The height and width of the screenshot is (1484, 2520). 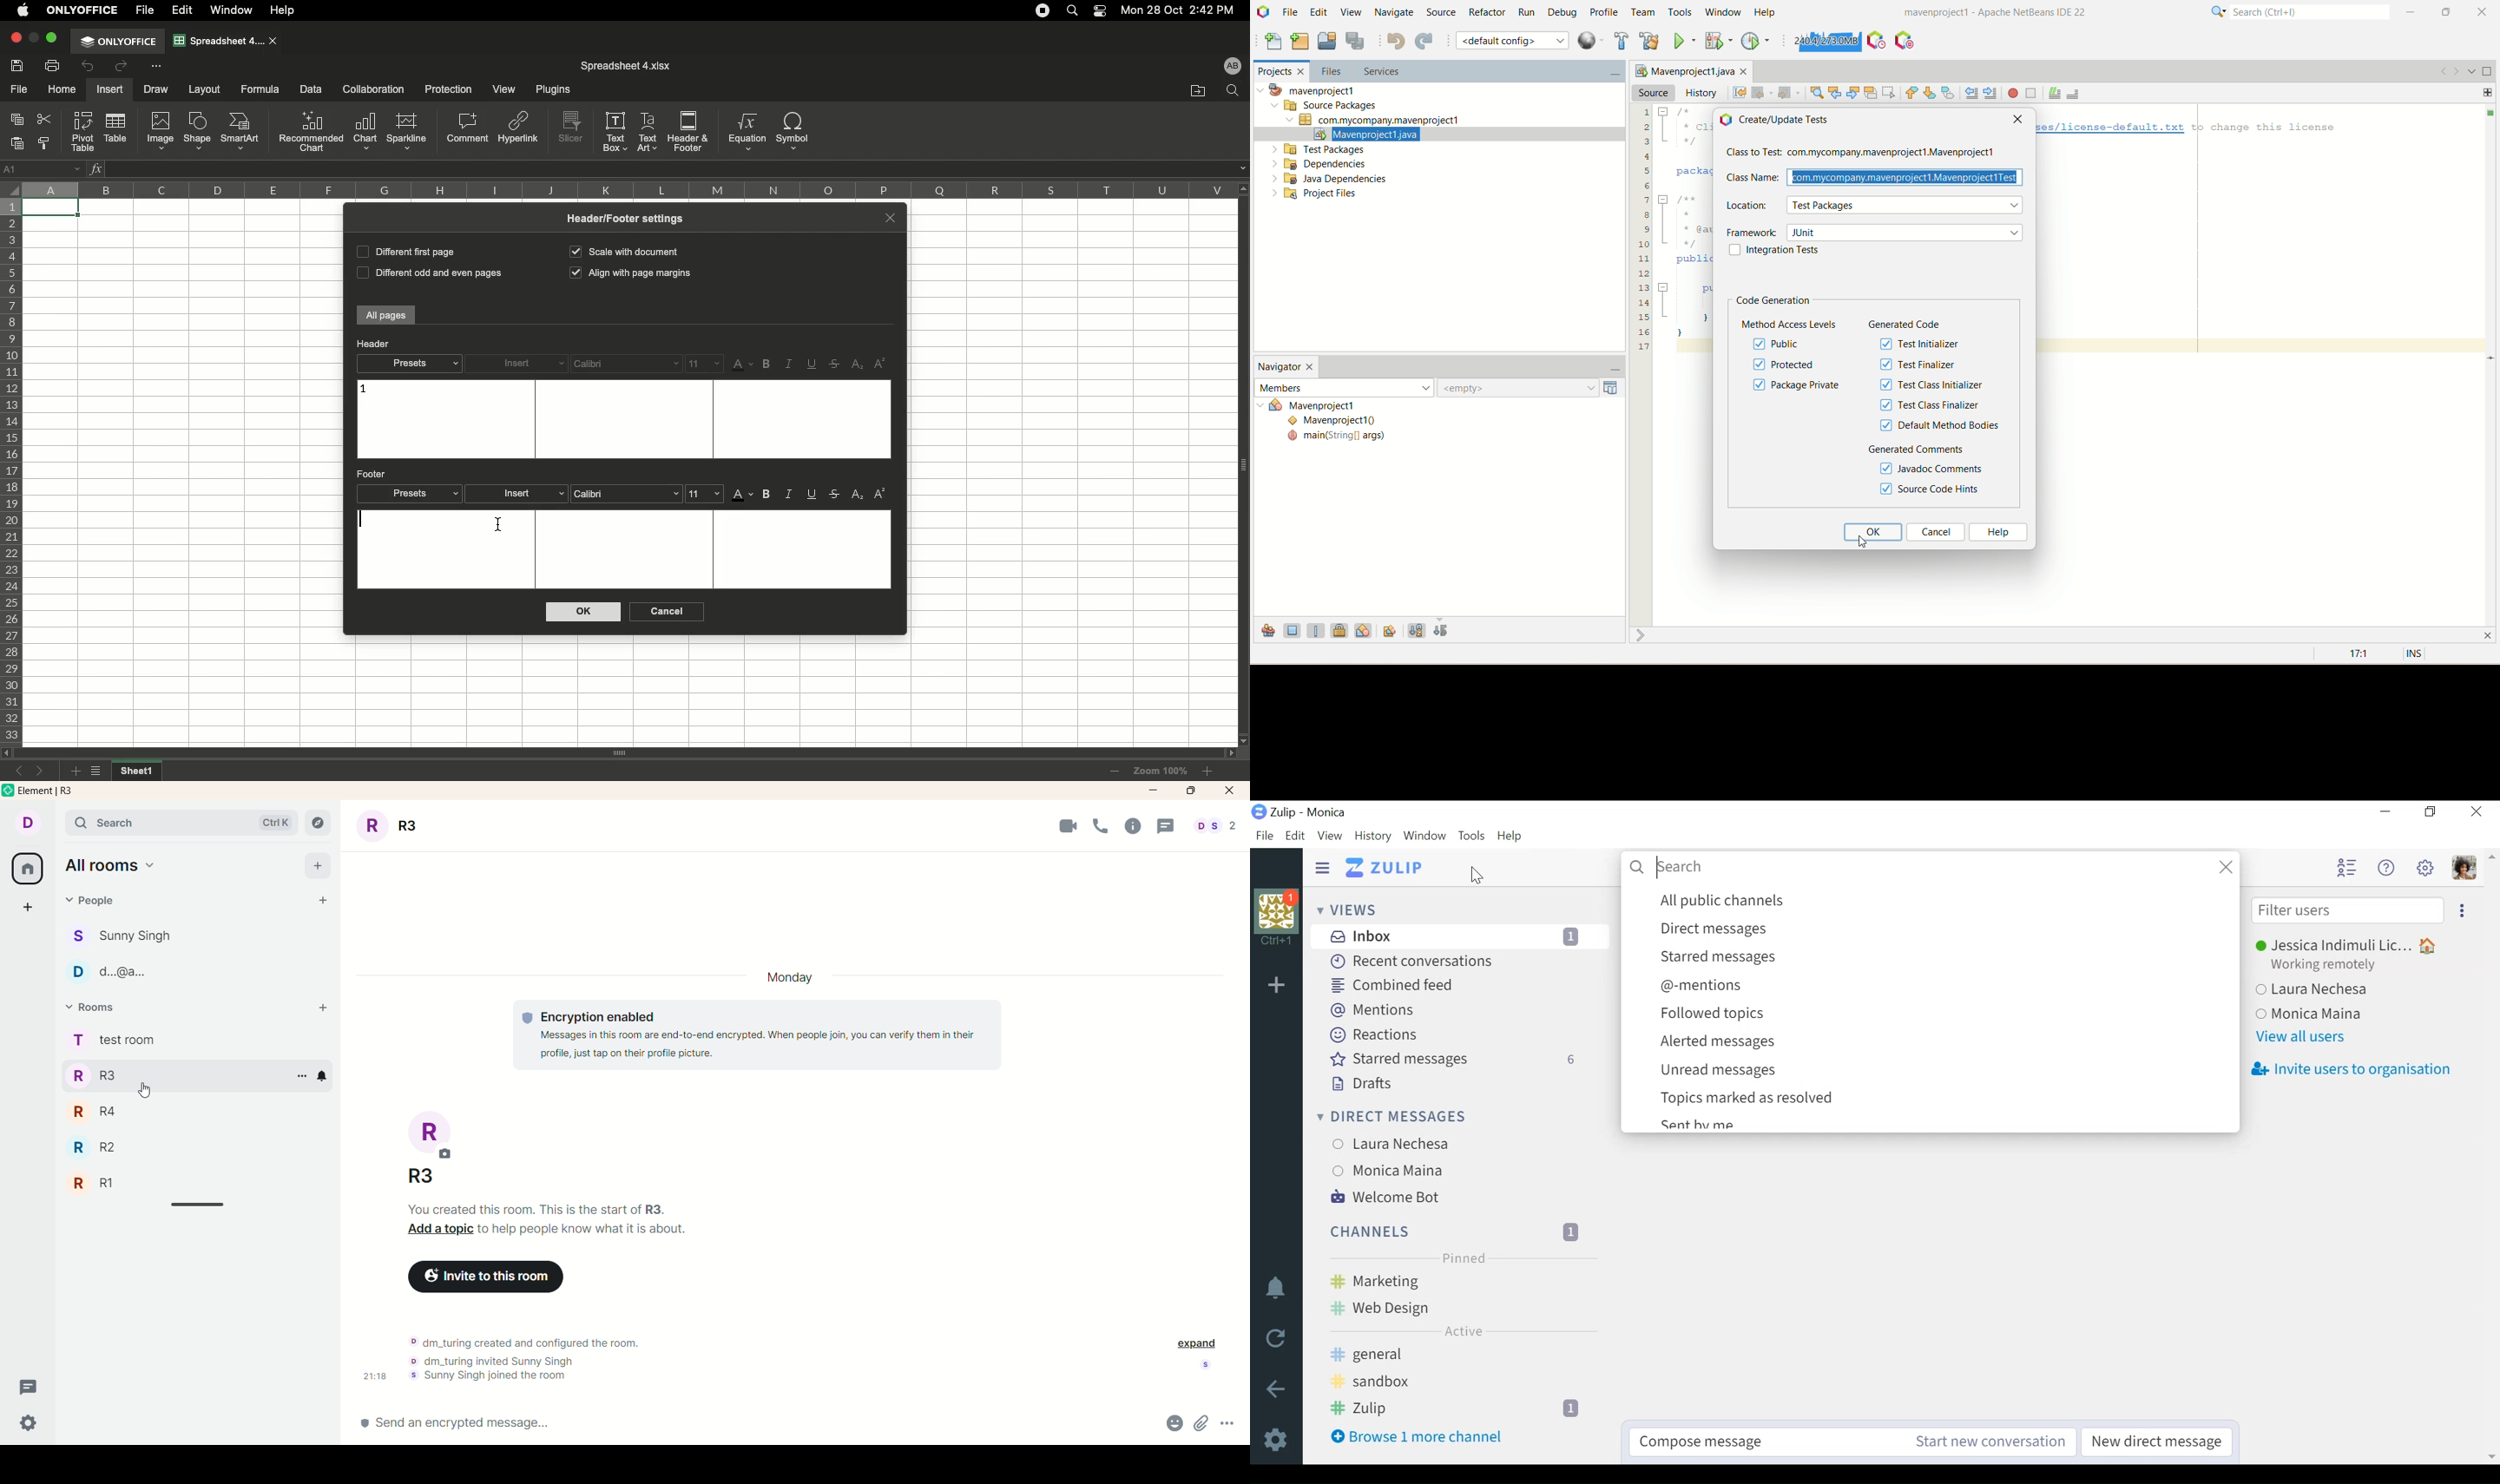 What do you see at coordinates (219, 40) in the screenshot?
I see `Spreadsheet tab` at bounding box center [219, 40].